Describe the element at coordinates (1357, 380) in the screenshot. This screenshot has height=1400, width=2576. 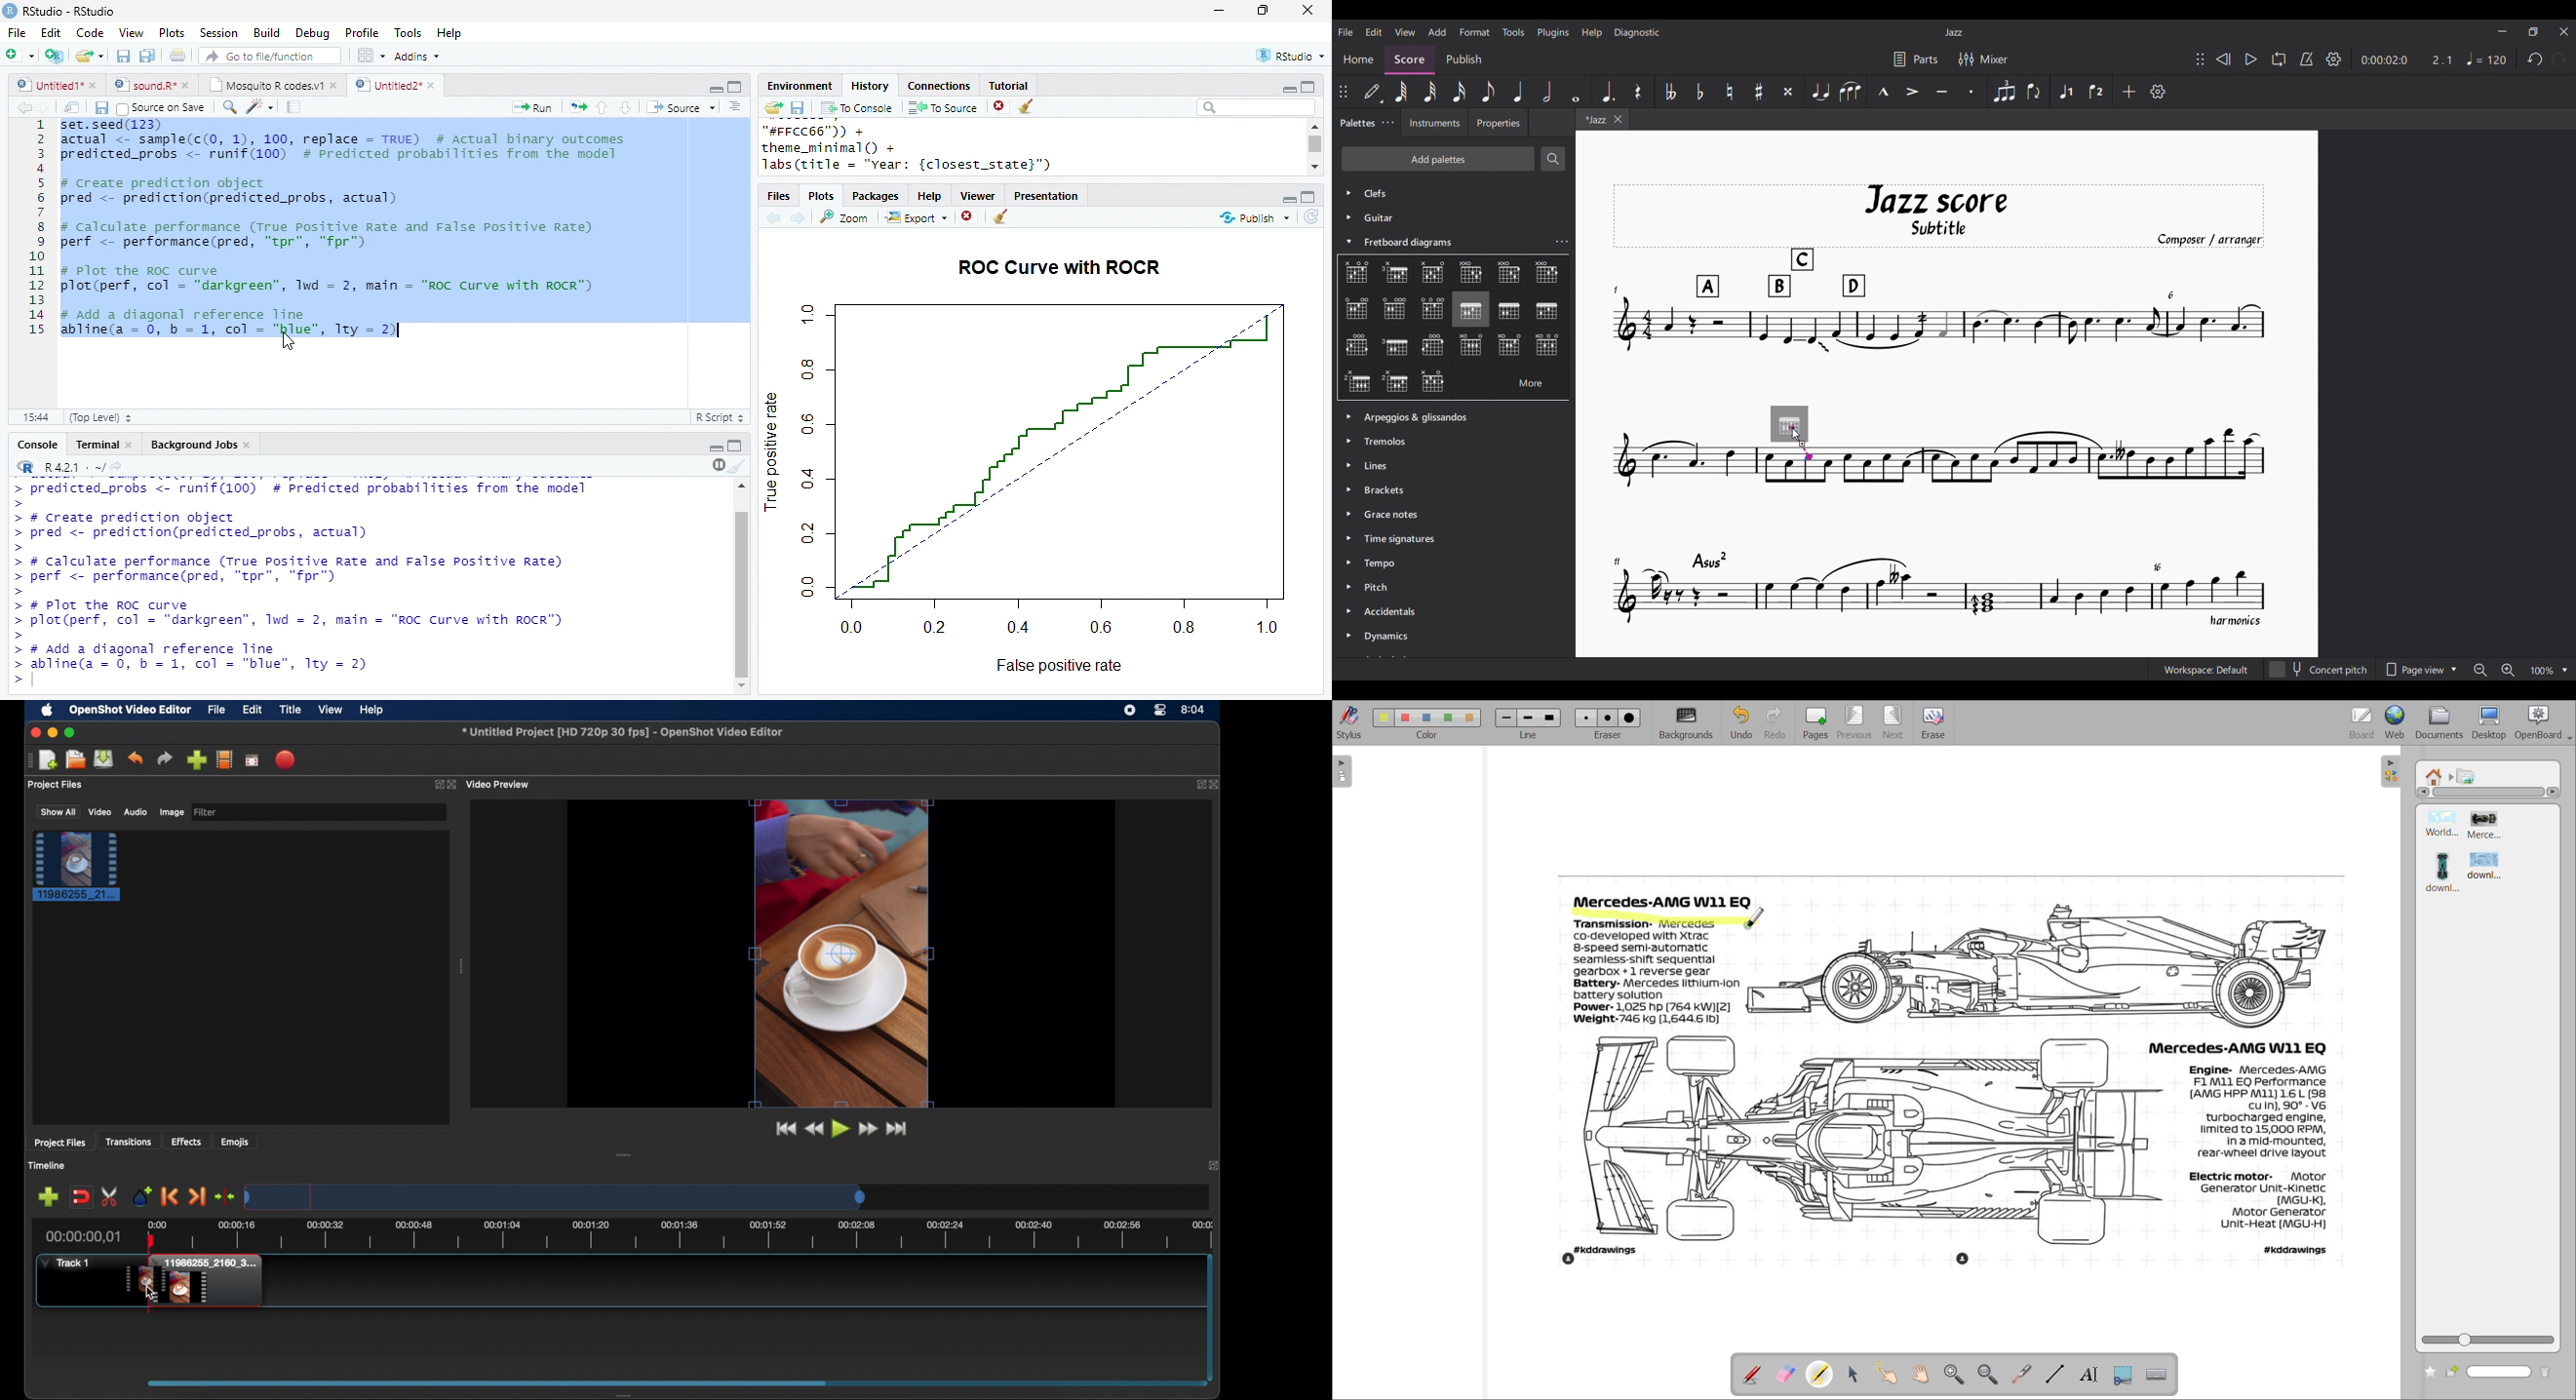
I see `Chart 17` at that location.